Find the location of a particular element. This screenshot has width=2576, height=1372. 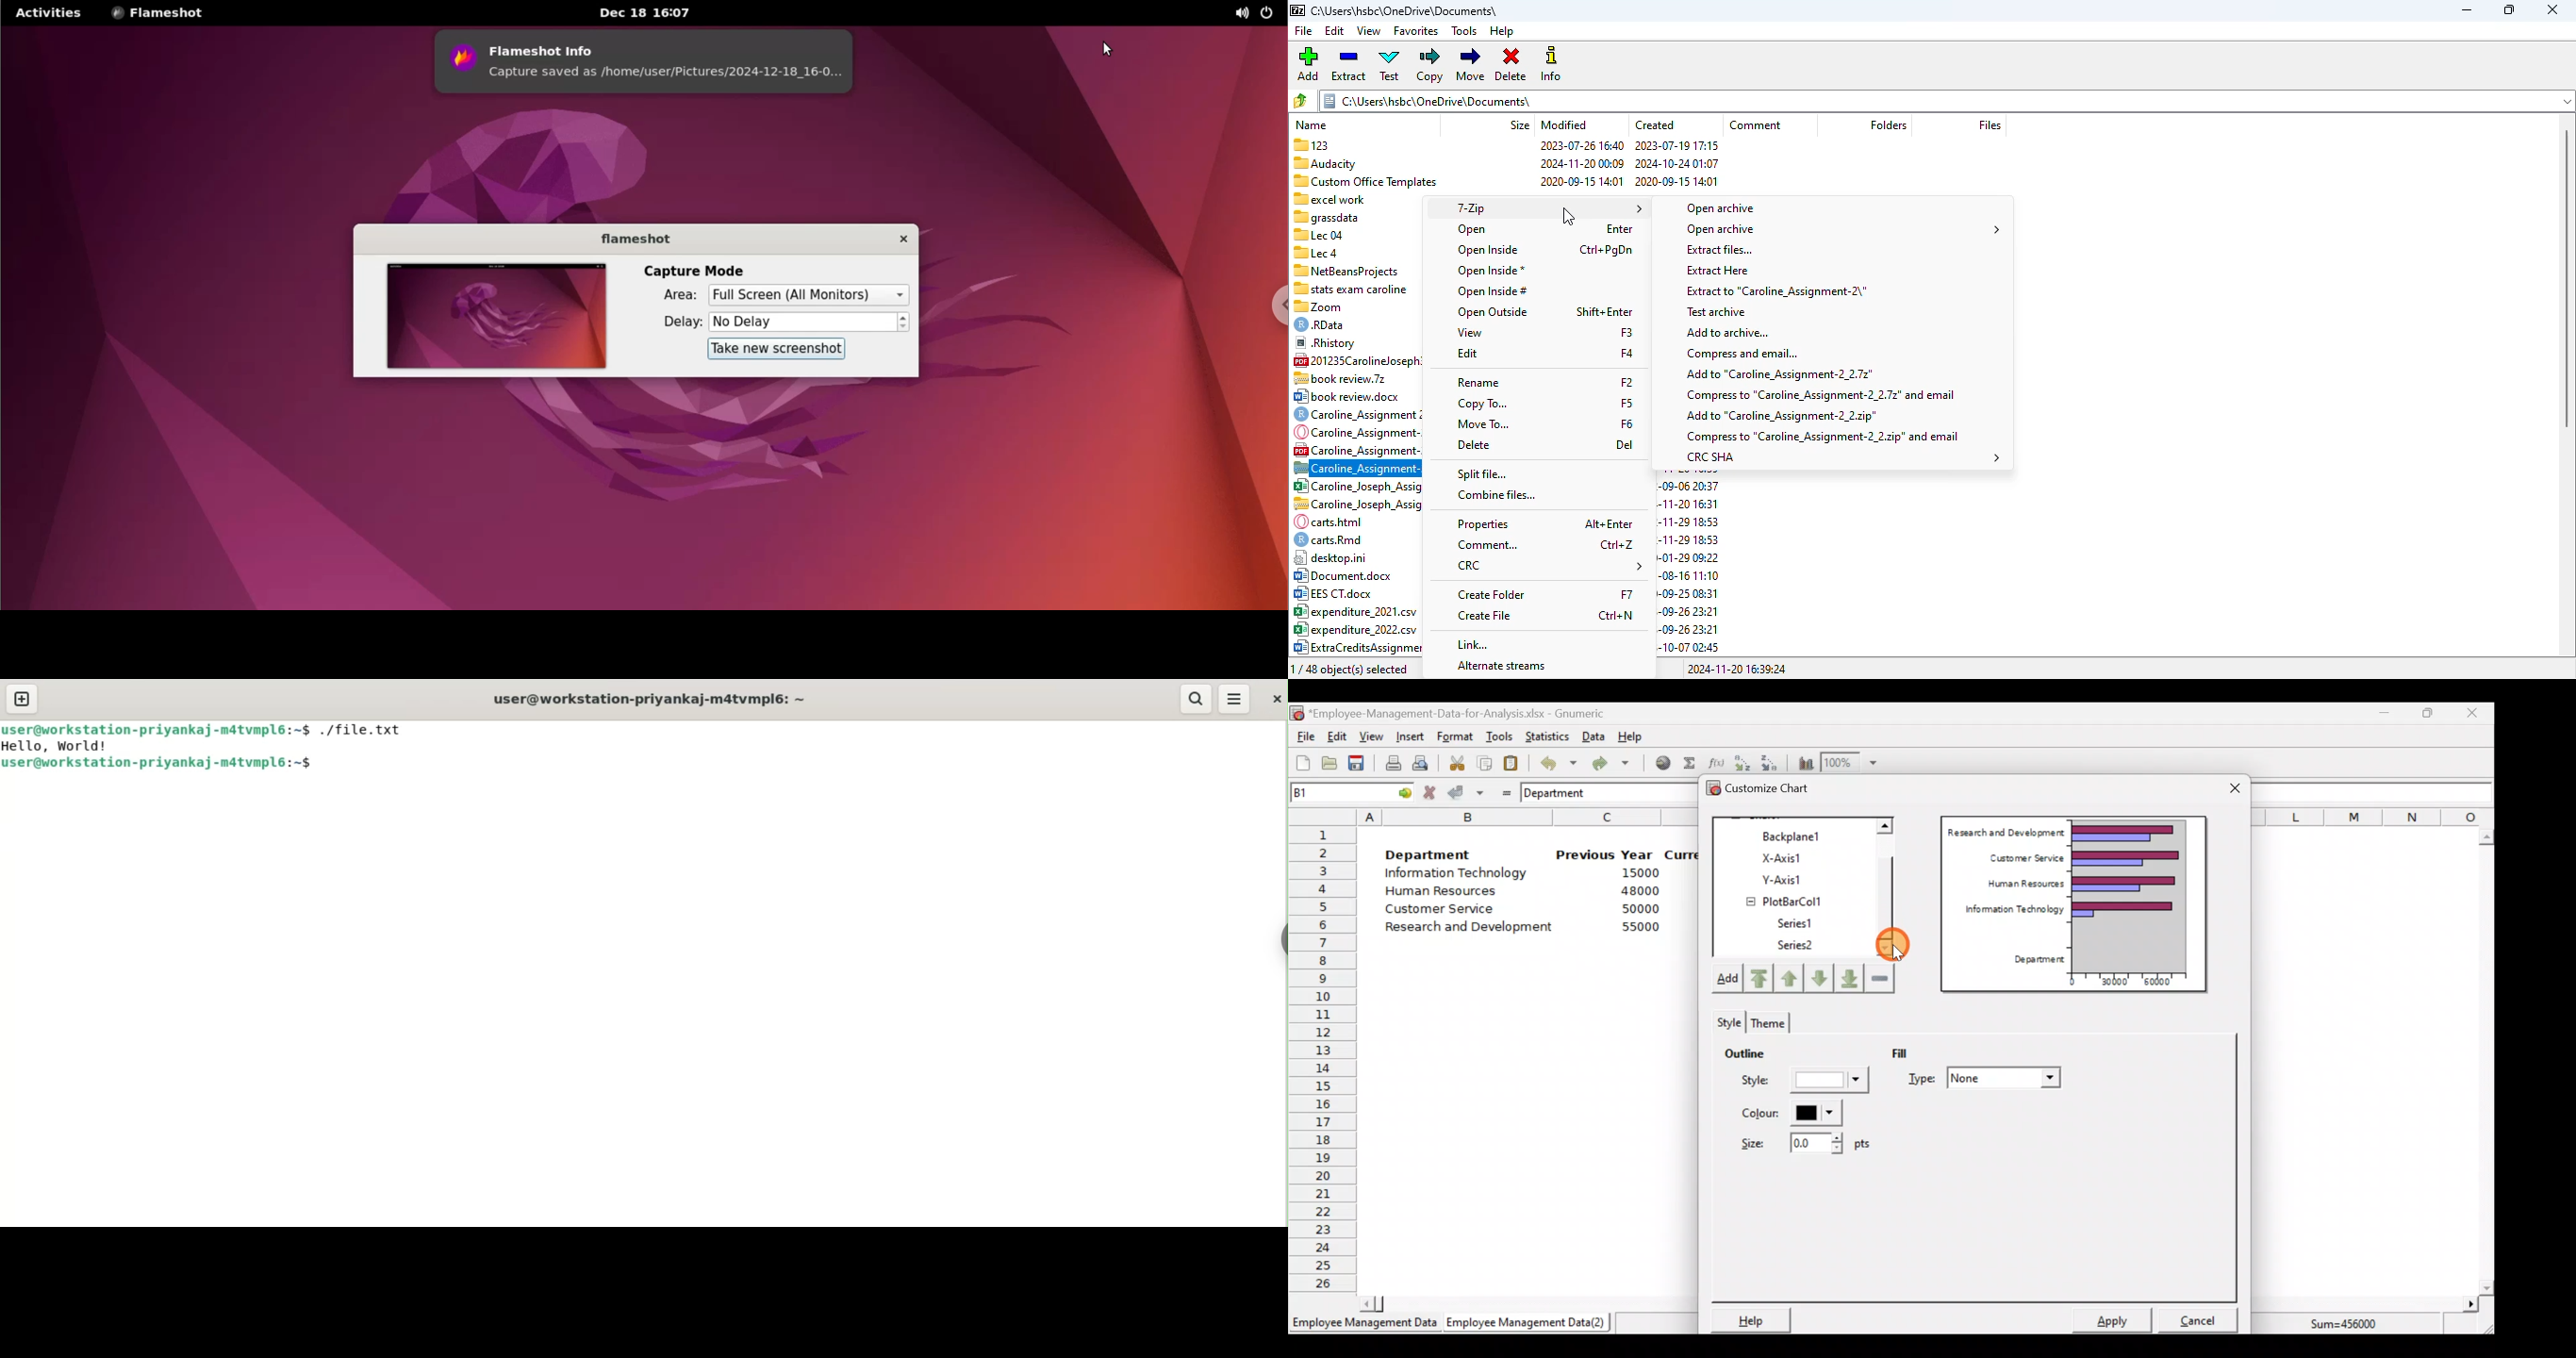

compress to .7z file and email is located at coordinates (1819, 395).